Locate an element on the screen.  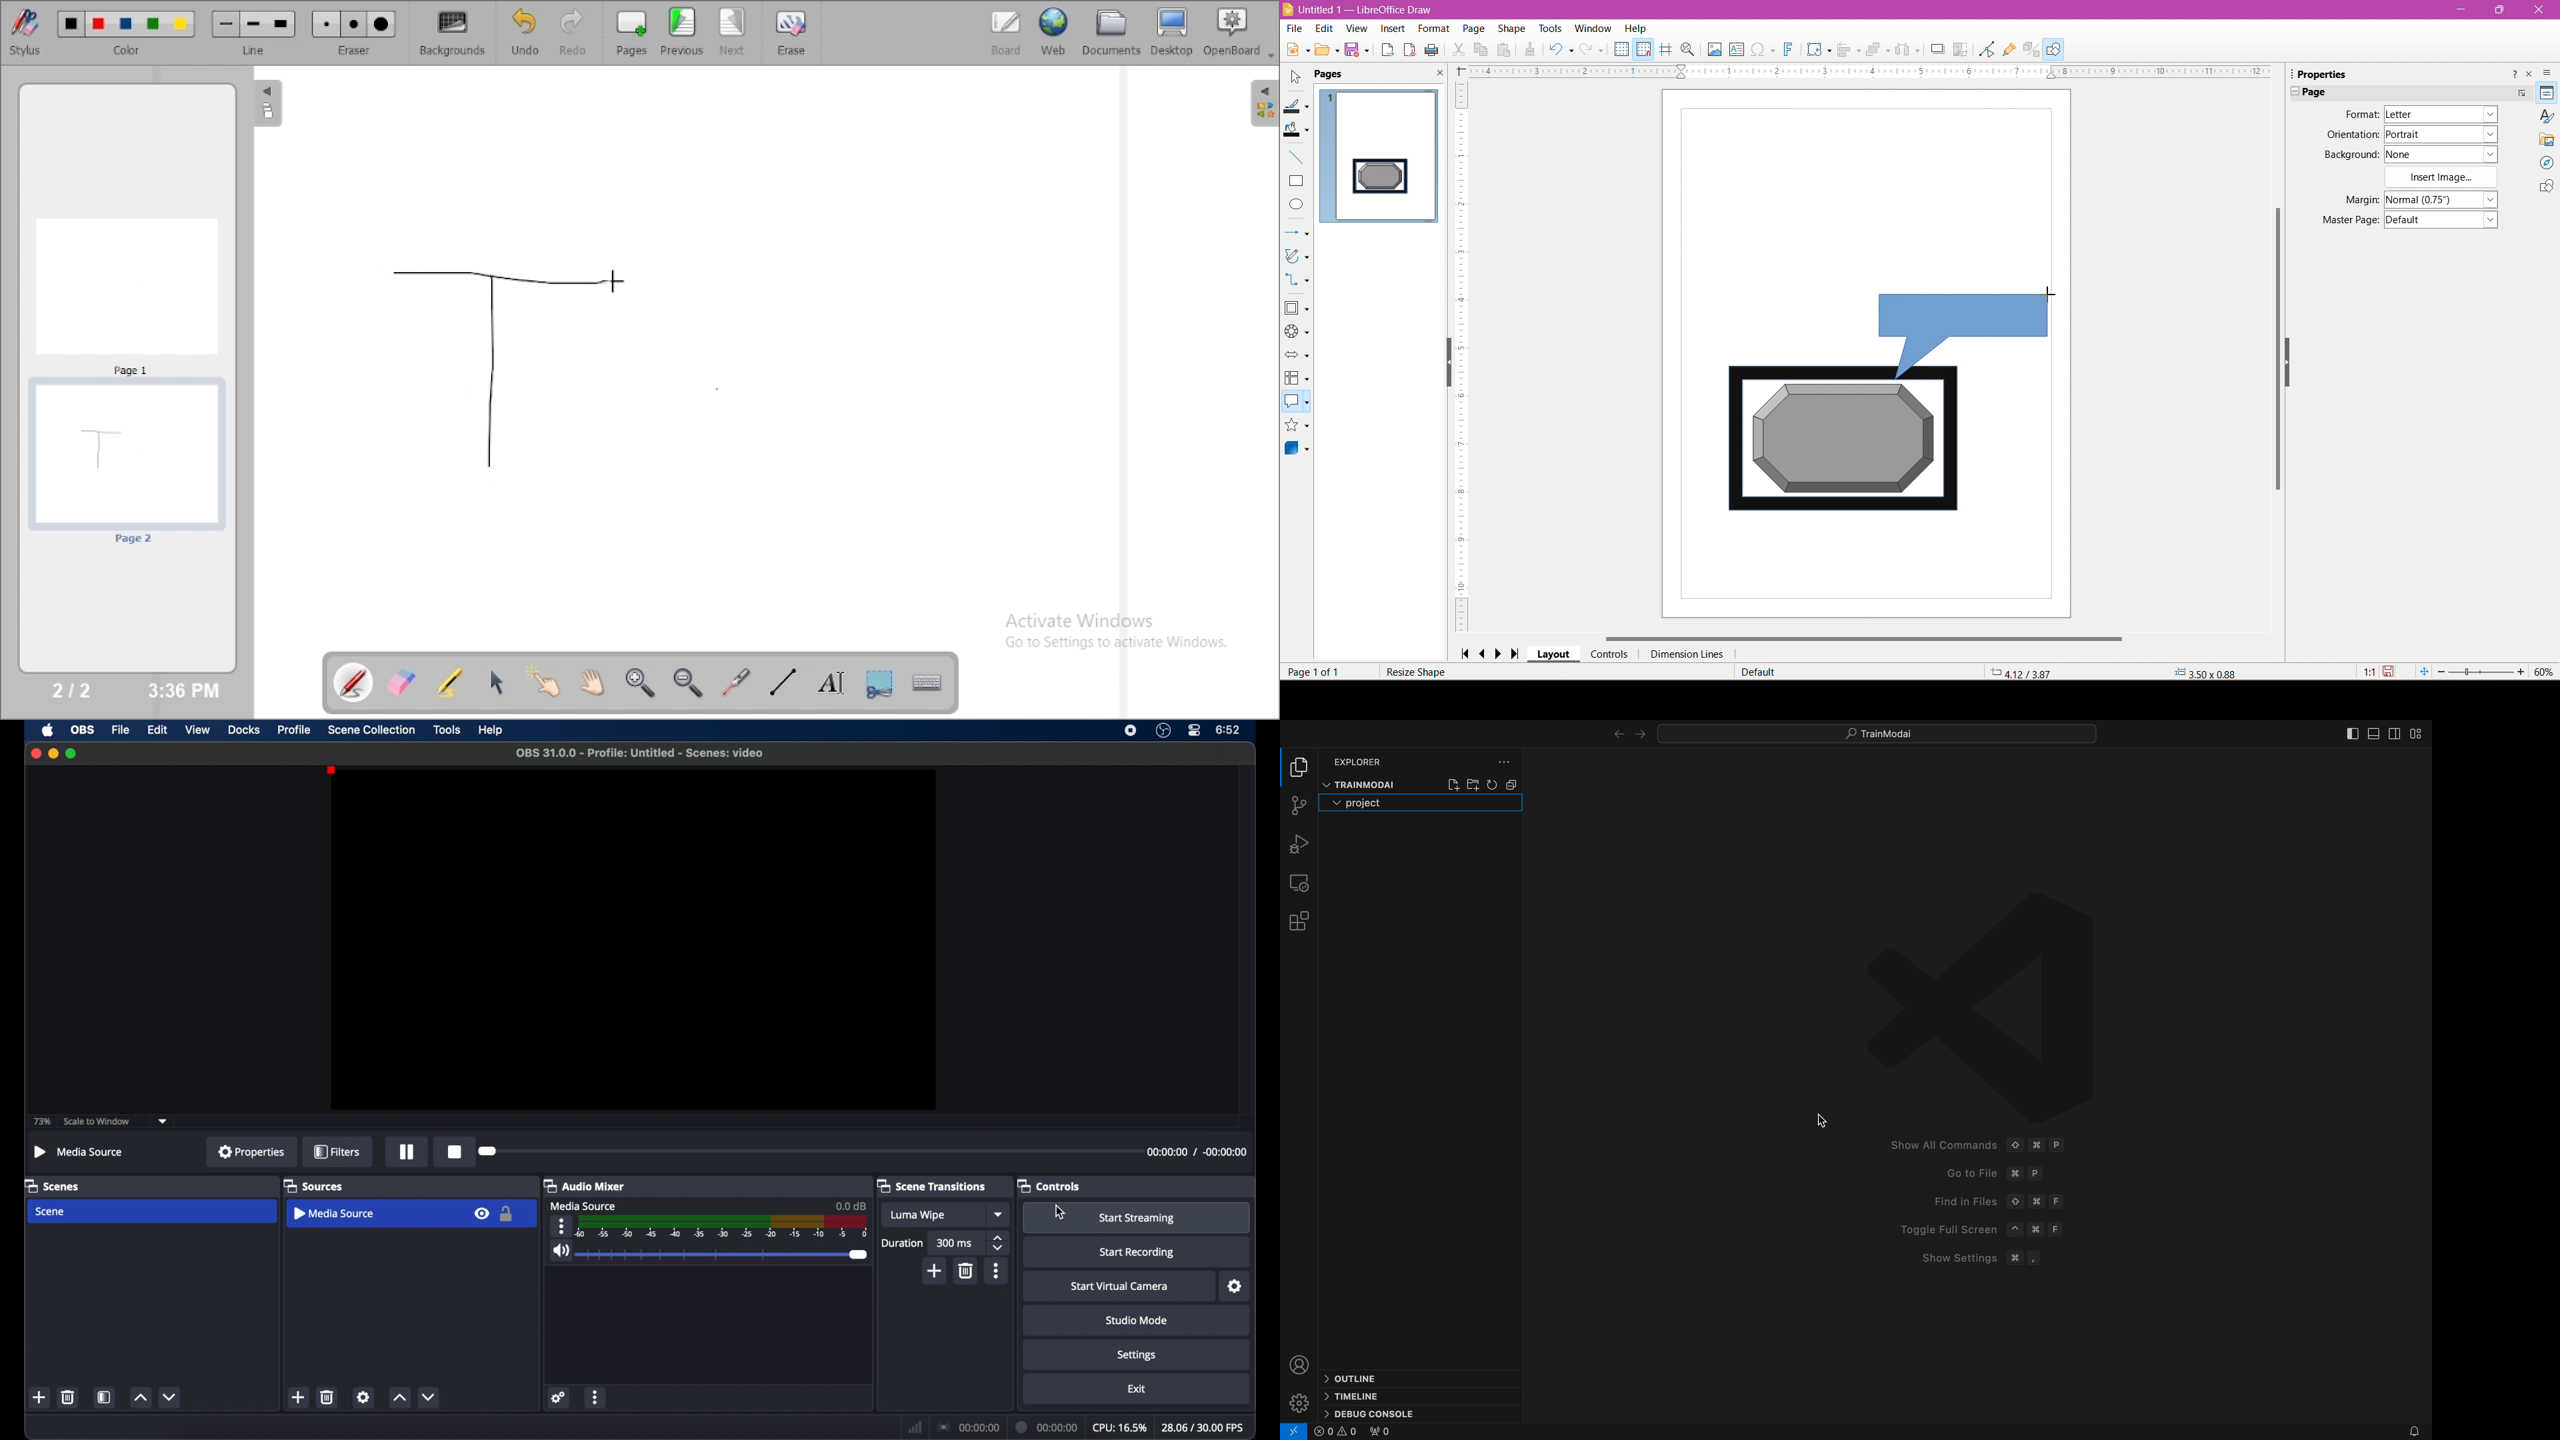
slider is located at coordinates (489, 1151).